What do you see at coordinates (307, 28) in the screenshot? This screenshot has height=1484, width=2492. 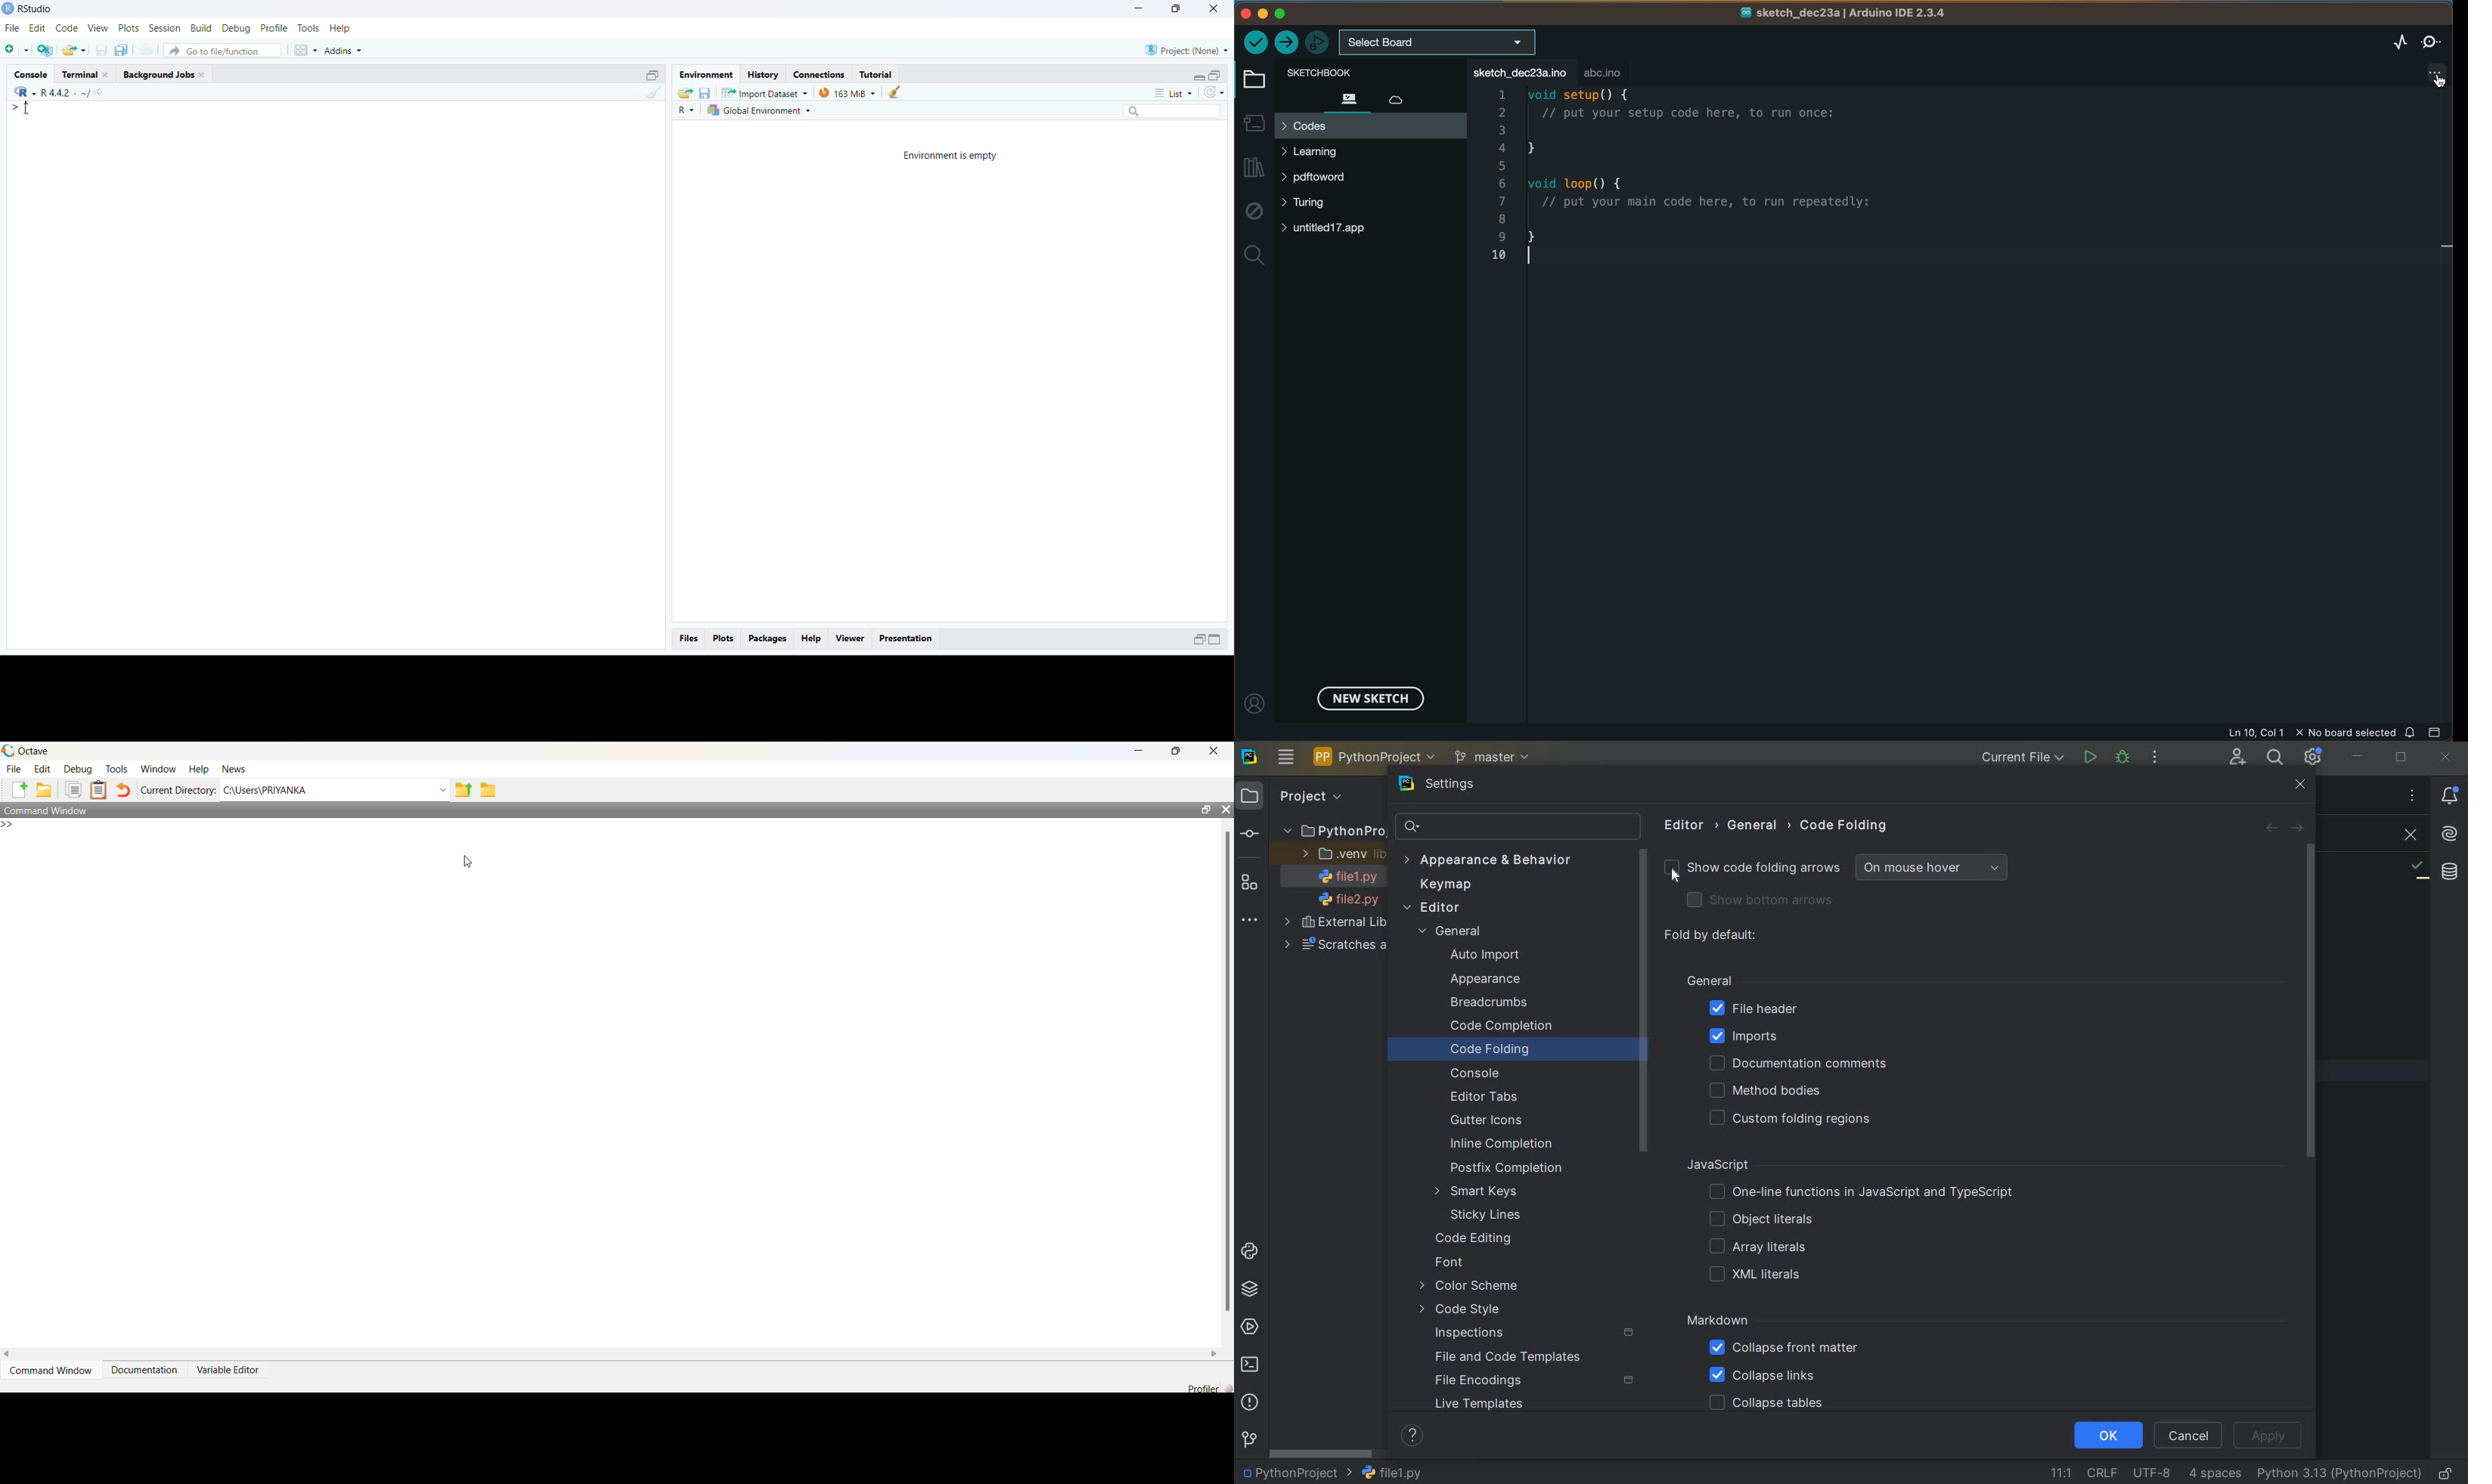 I see `Tools` at bounding box center [307, 28].